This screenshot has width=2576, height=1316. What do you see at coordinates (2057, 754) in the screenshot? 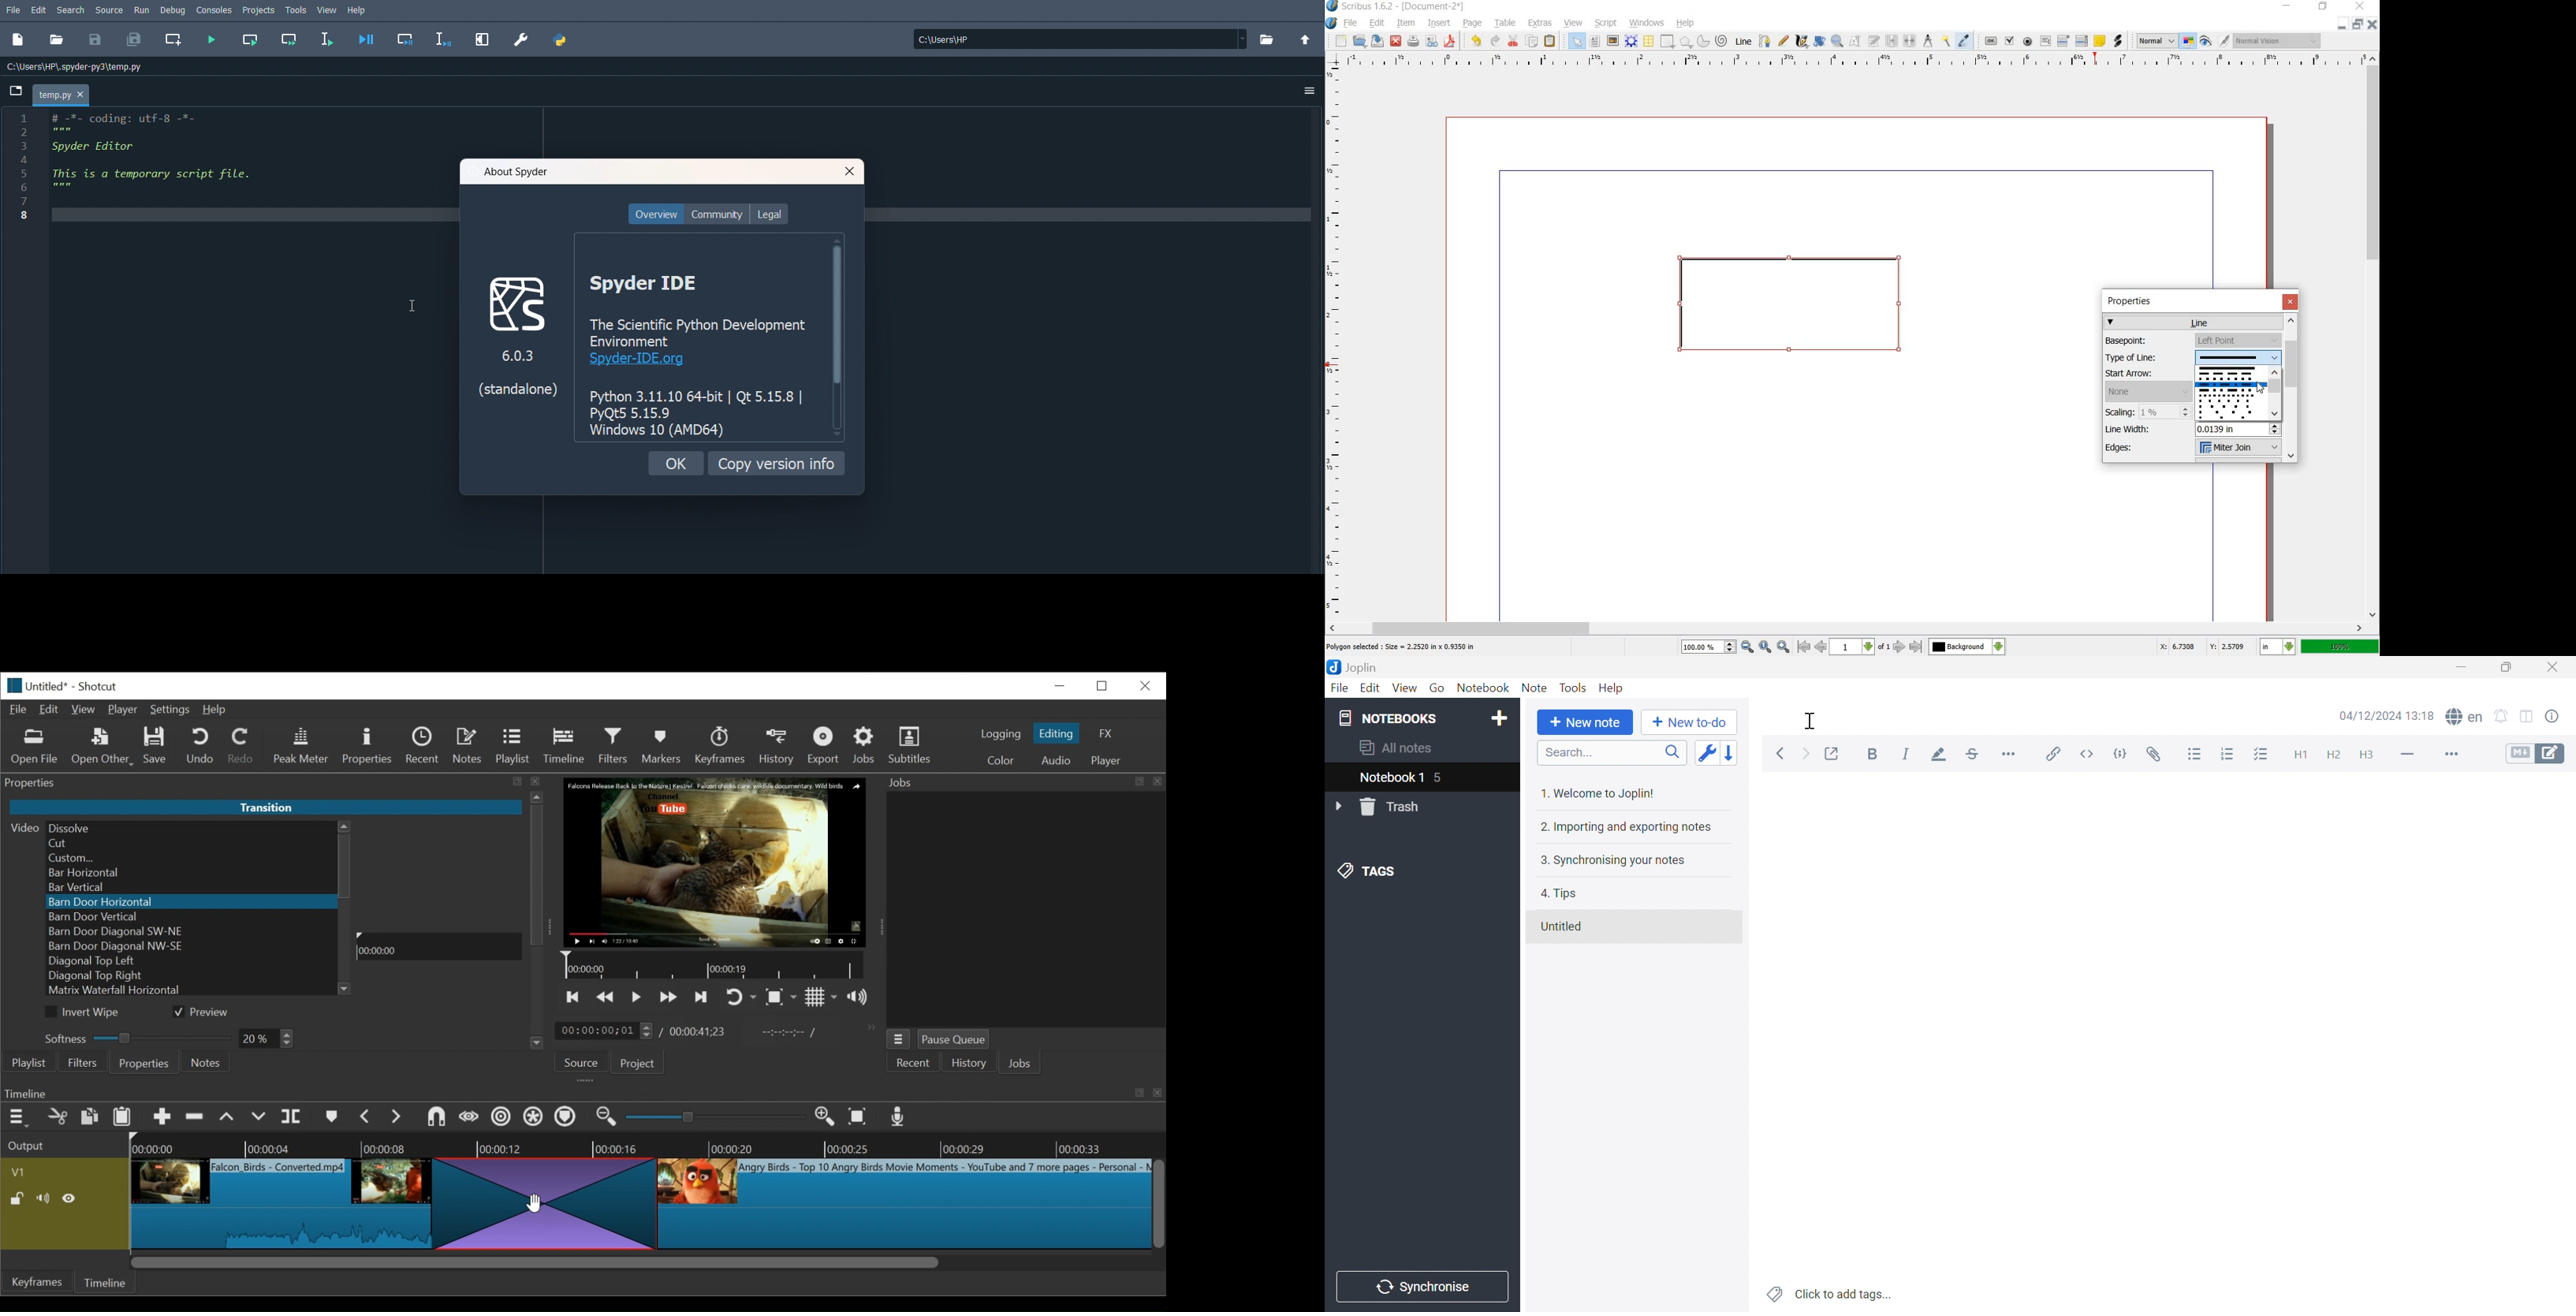
I see `Insert / edit link` at bounding box center [2057, 754].